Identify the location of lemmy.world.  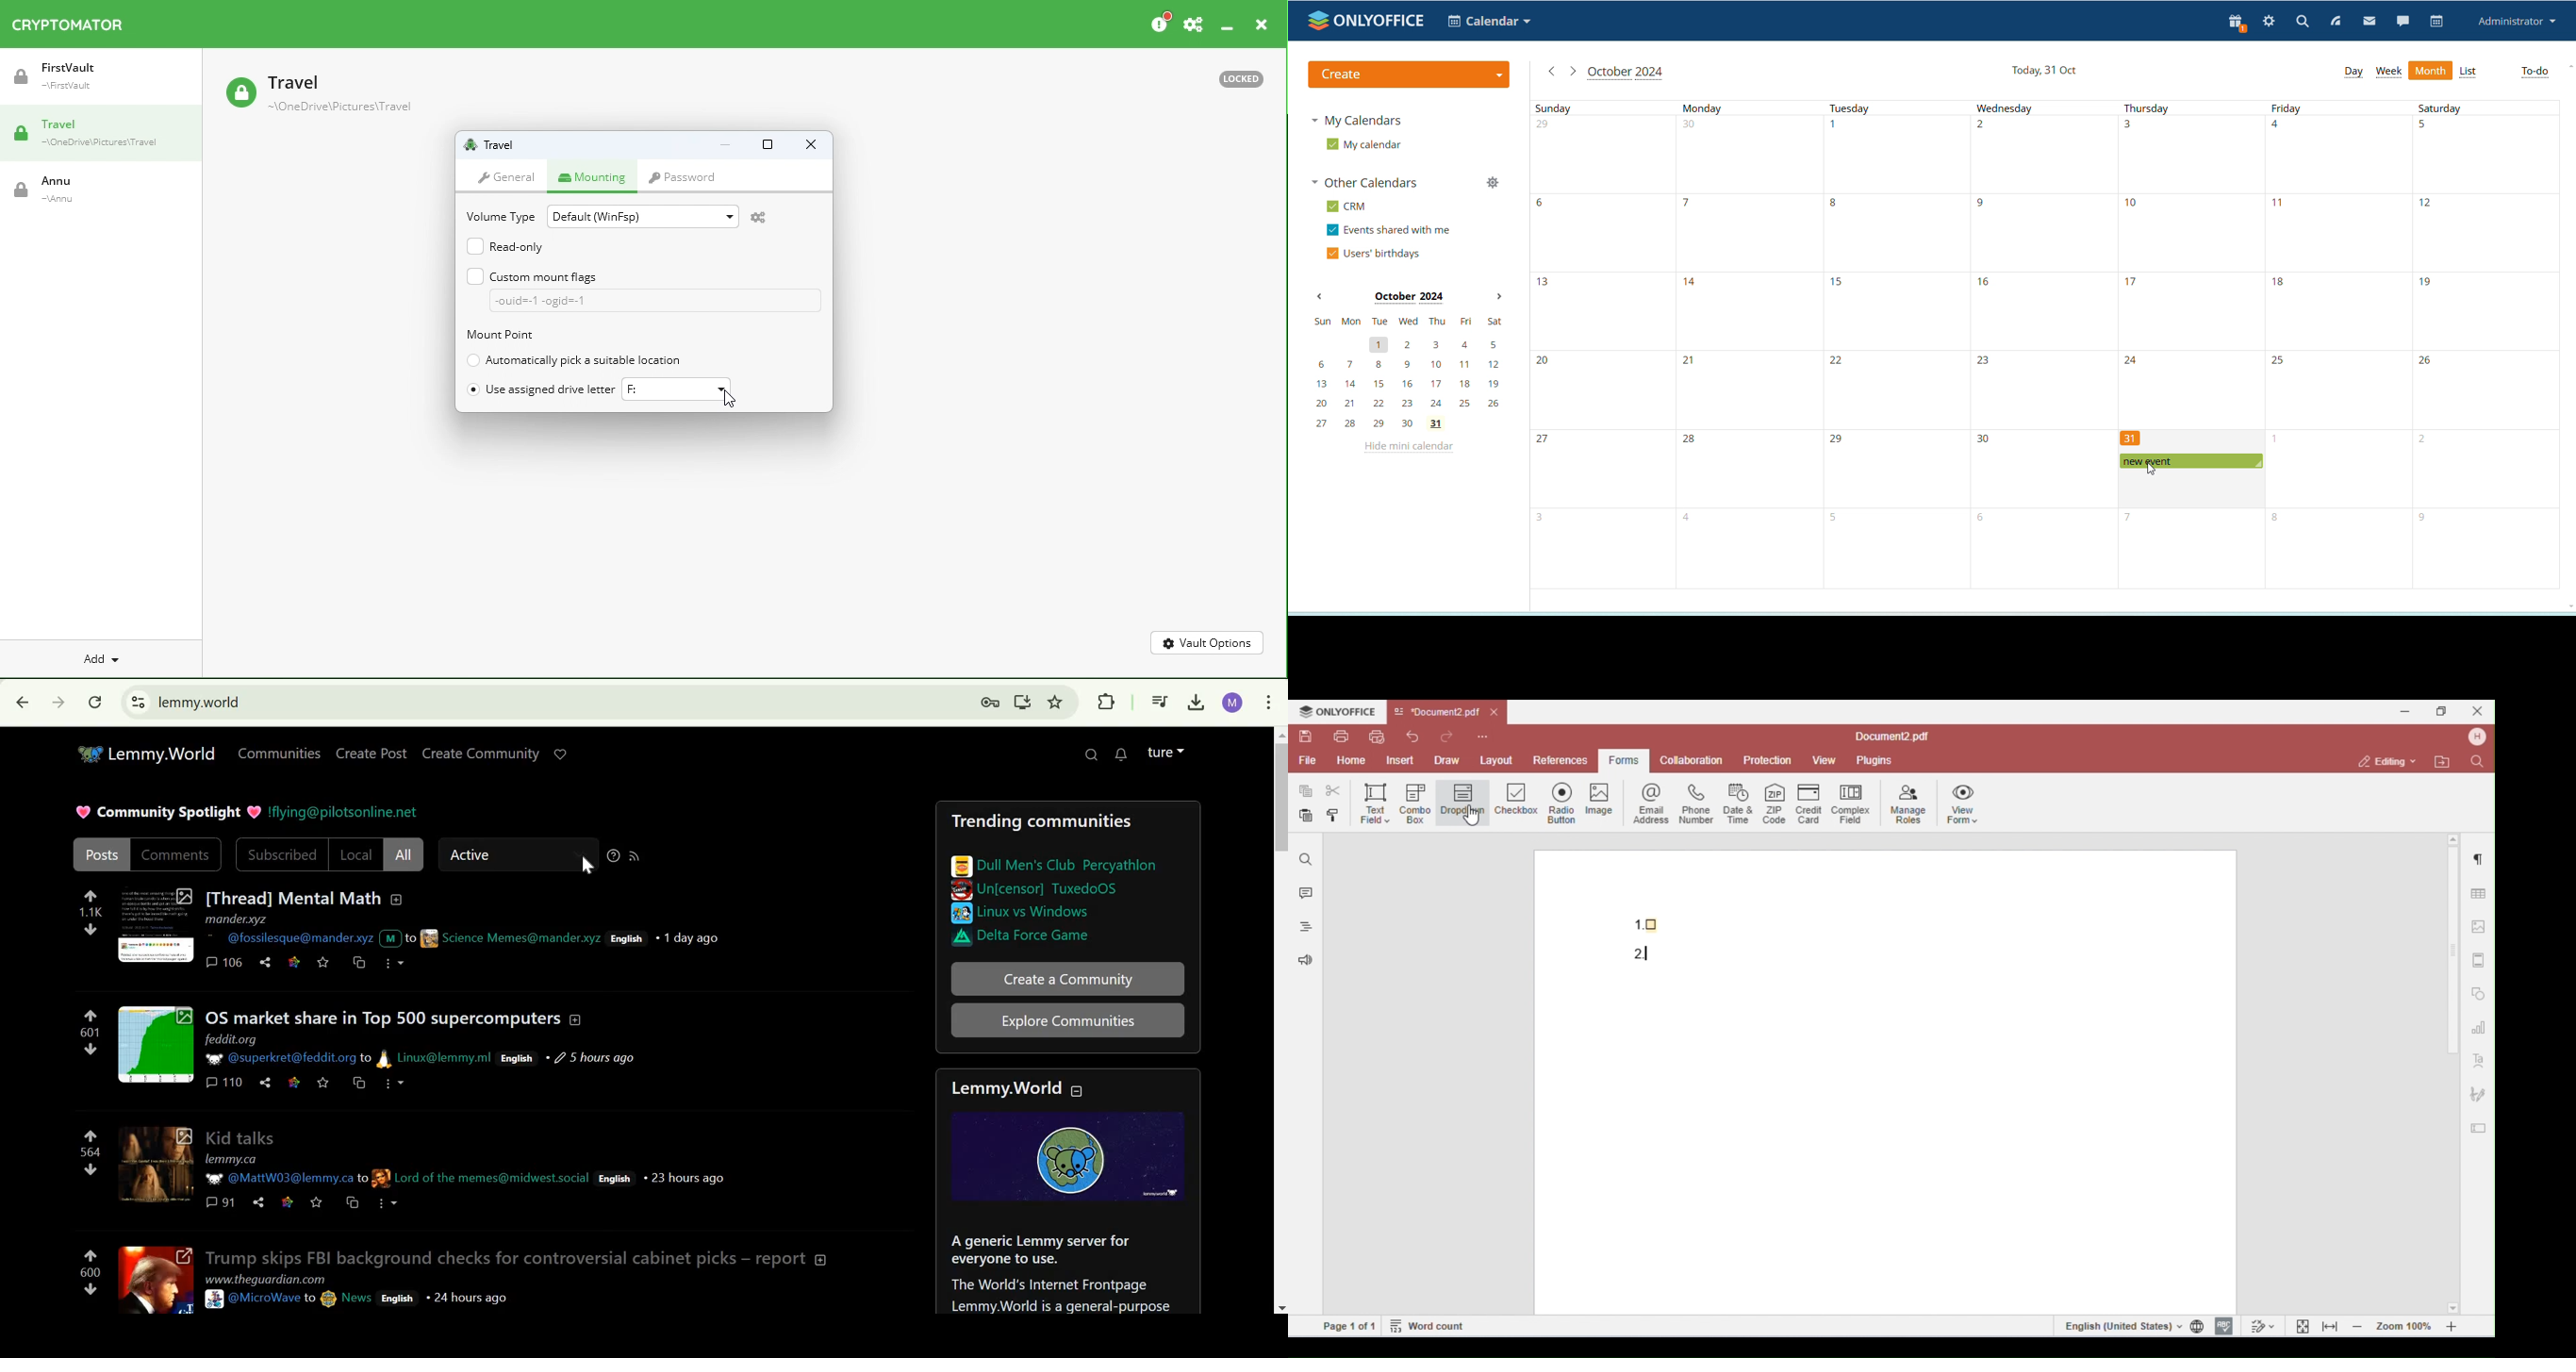
(199, 703).